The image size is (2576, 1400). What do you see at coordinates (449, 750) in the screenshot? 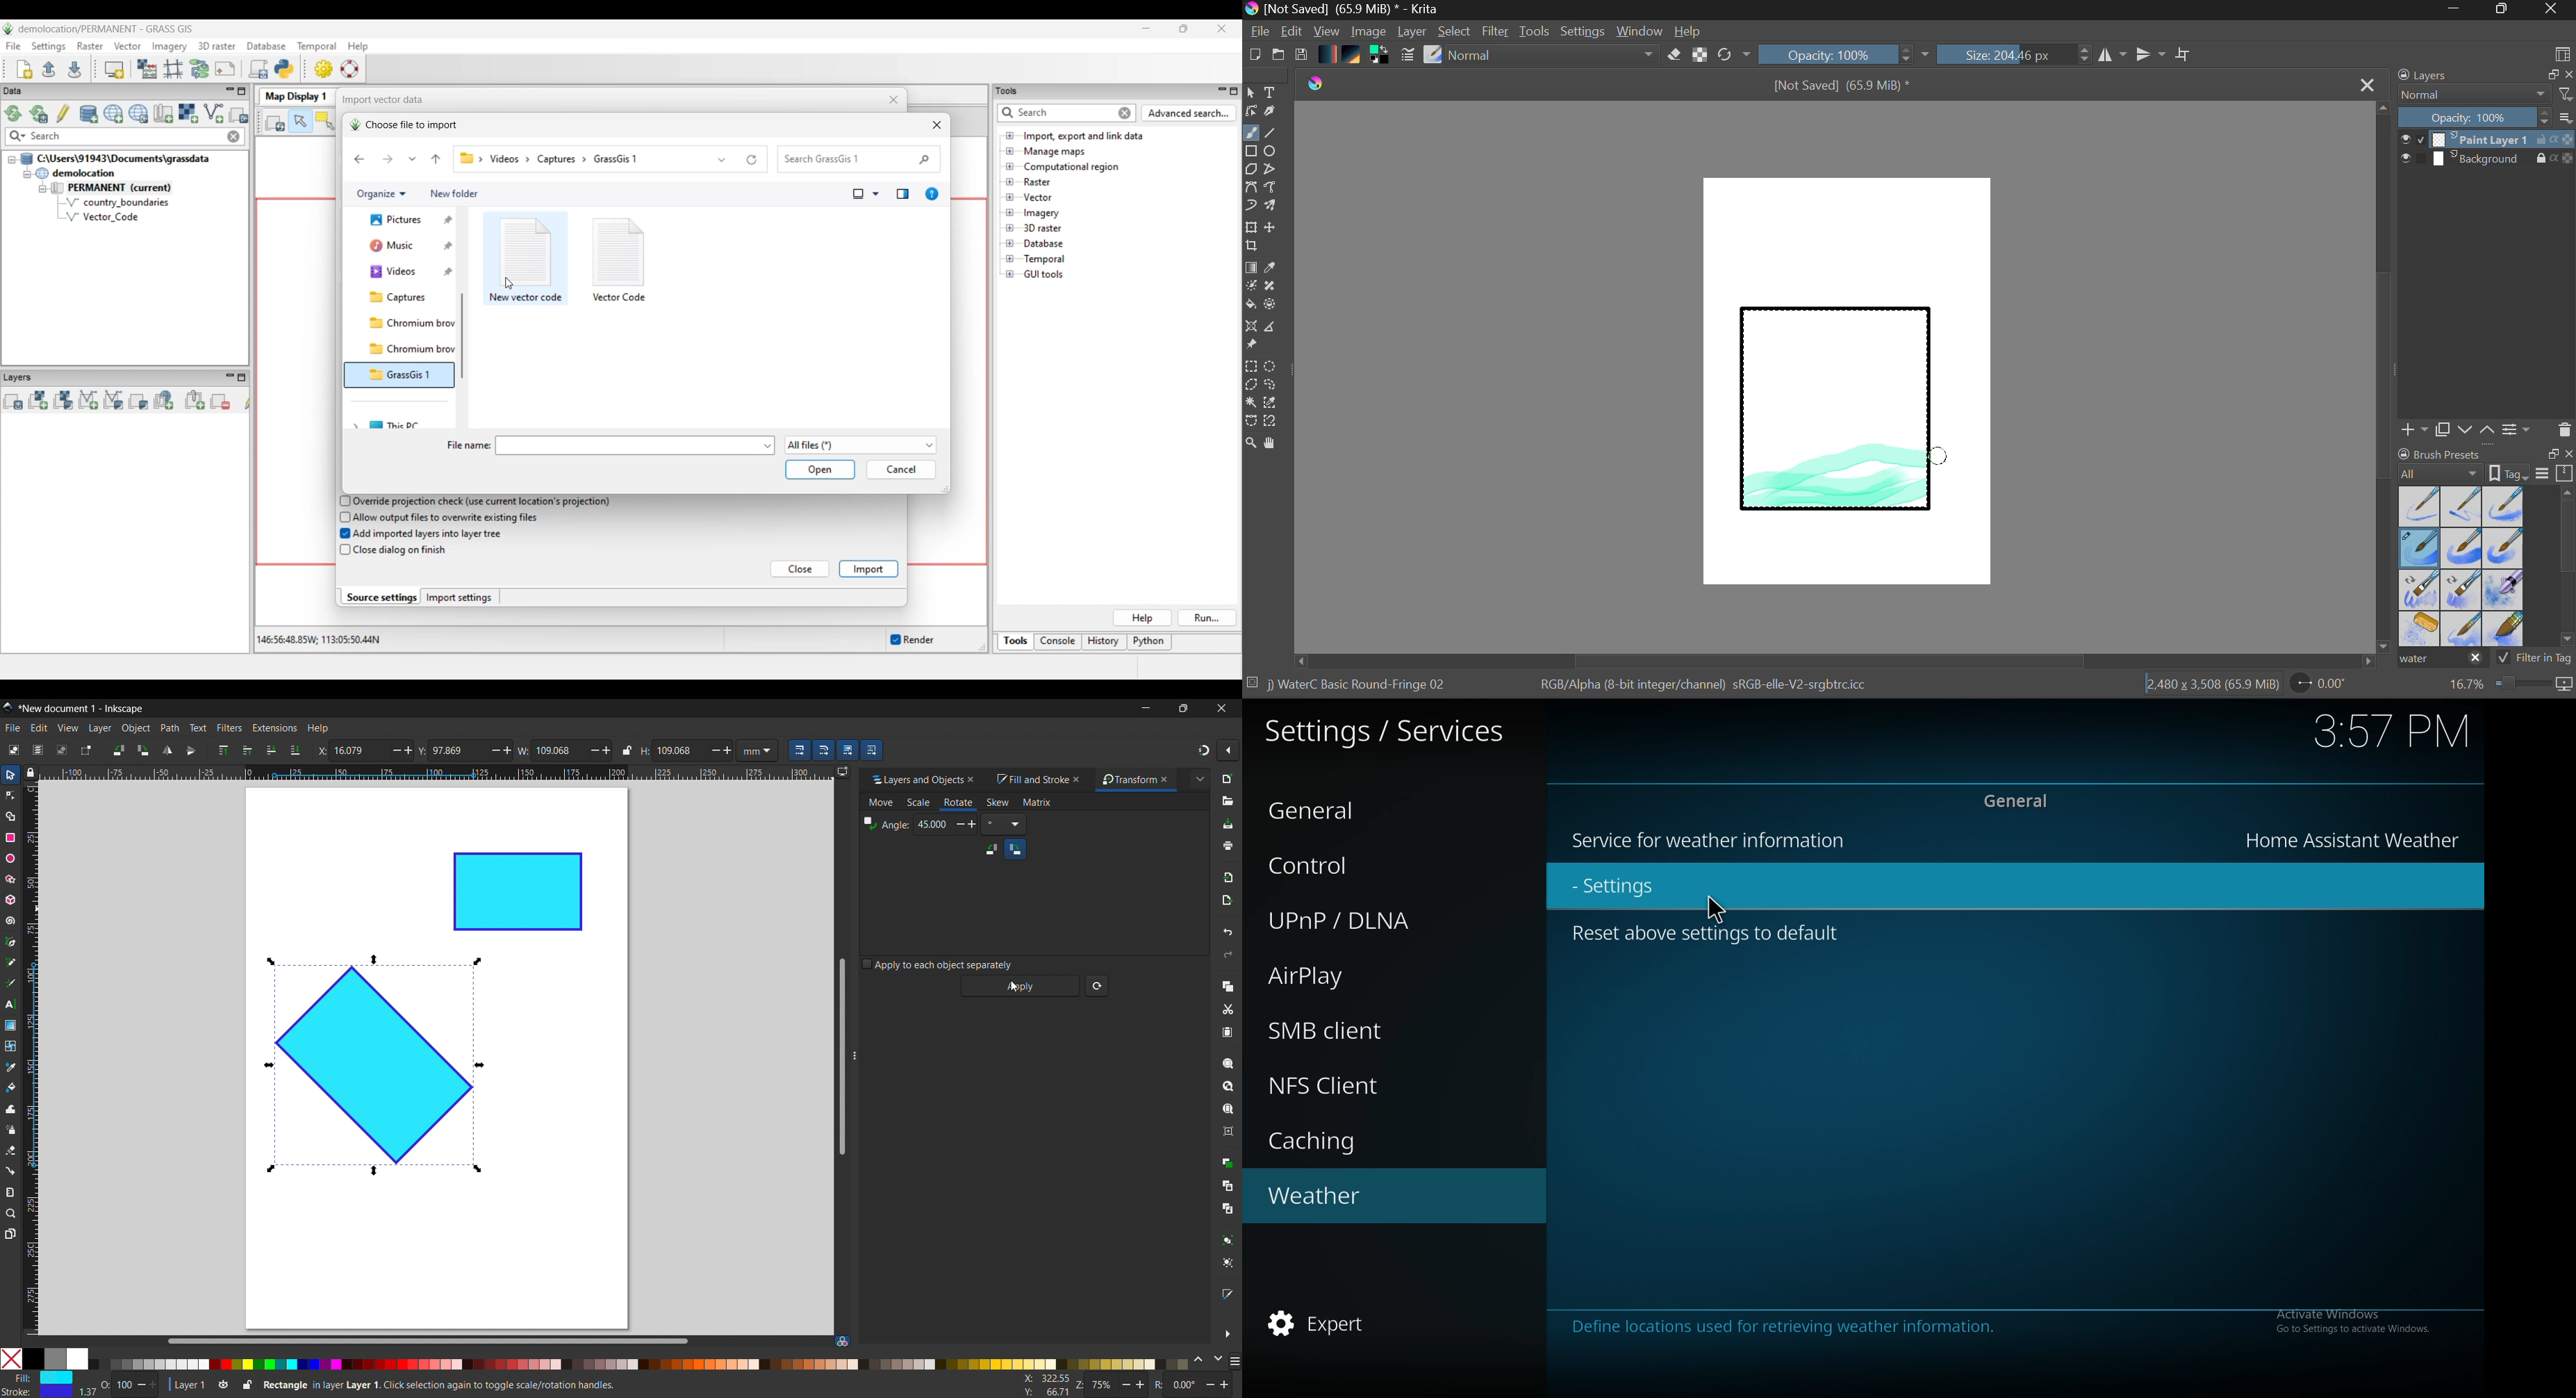
I see `Y: 122.447` at bounding box center [449, 750].